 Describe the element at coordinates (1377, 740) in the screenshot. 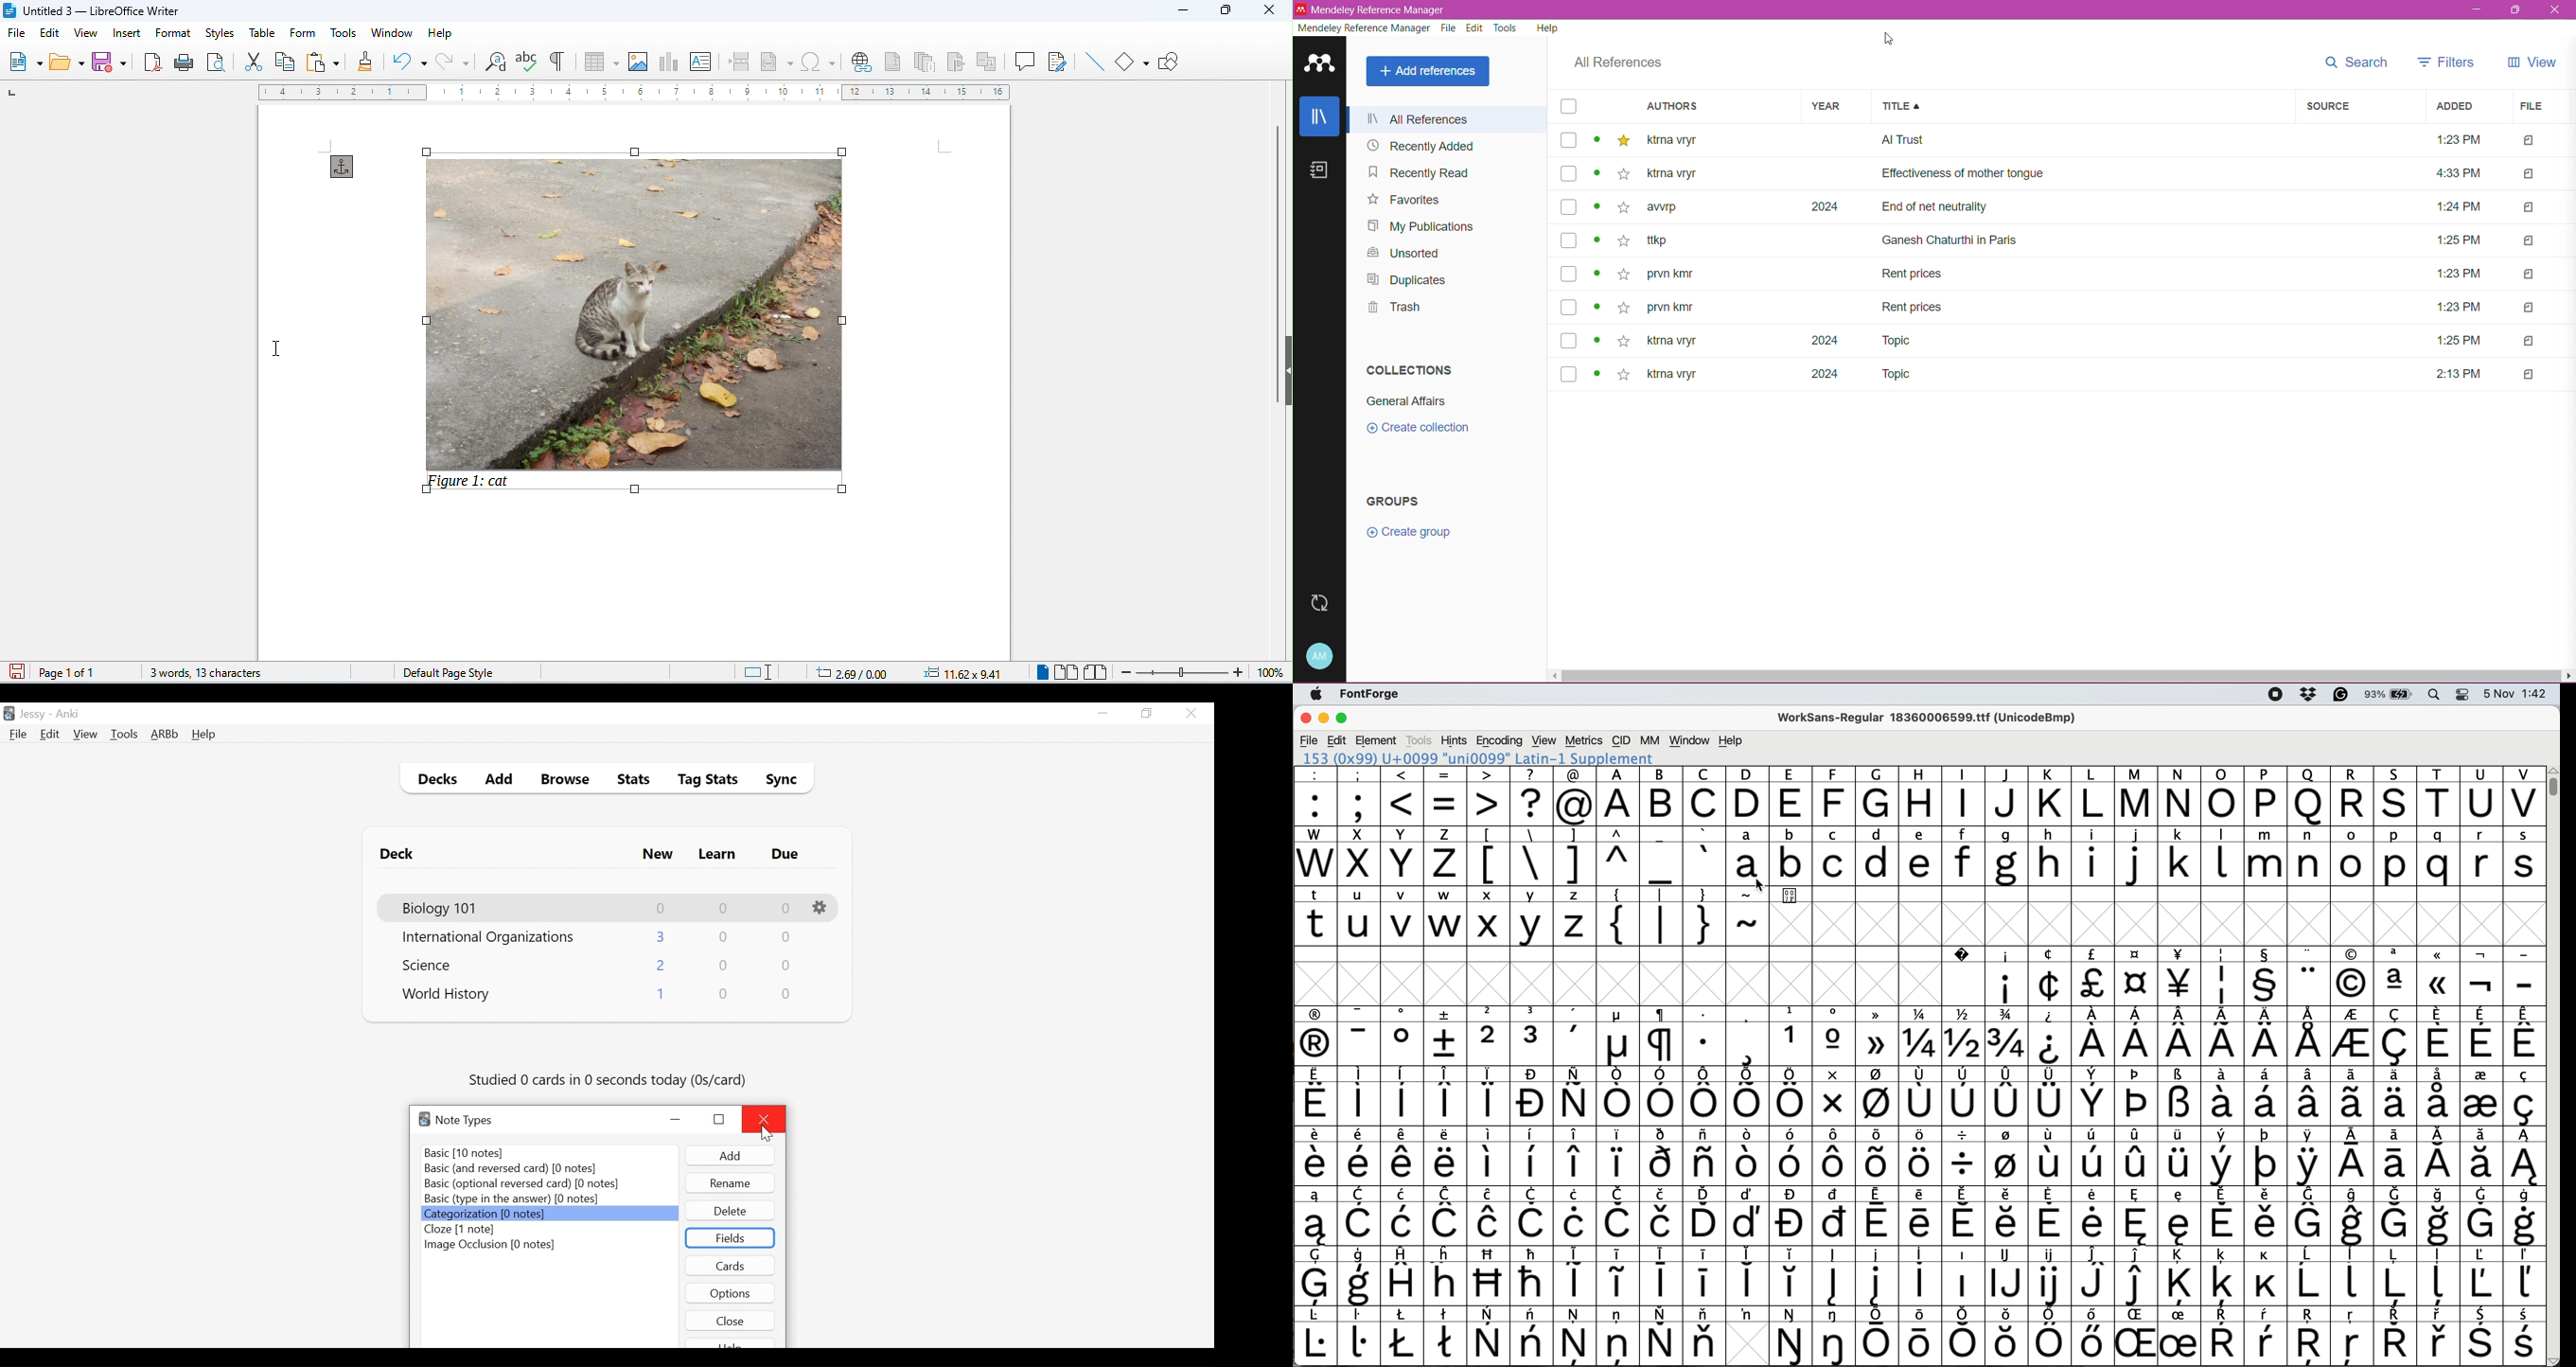

I see `element` at that location.